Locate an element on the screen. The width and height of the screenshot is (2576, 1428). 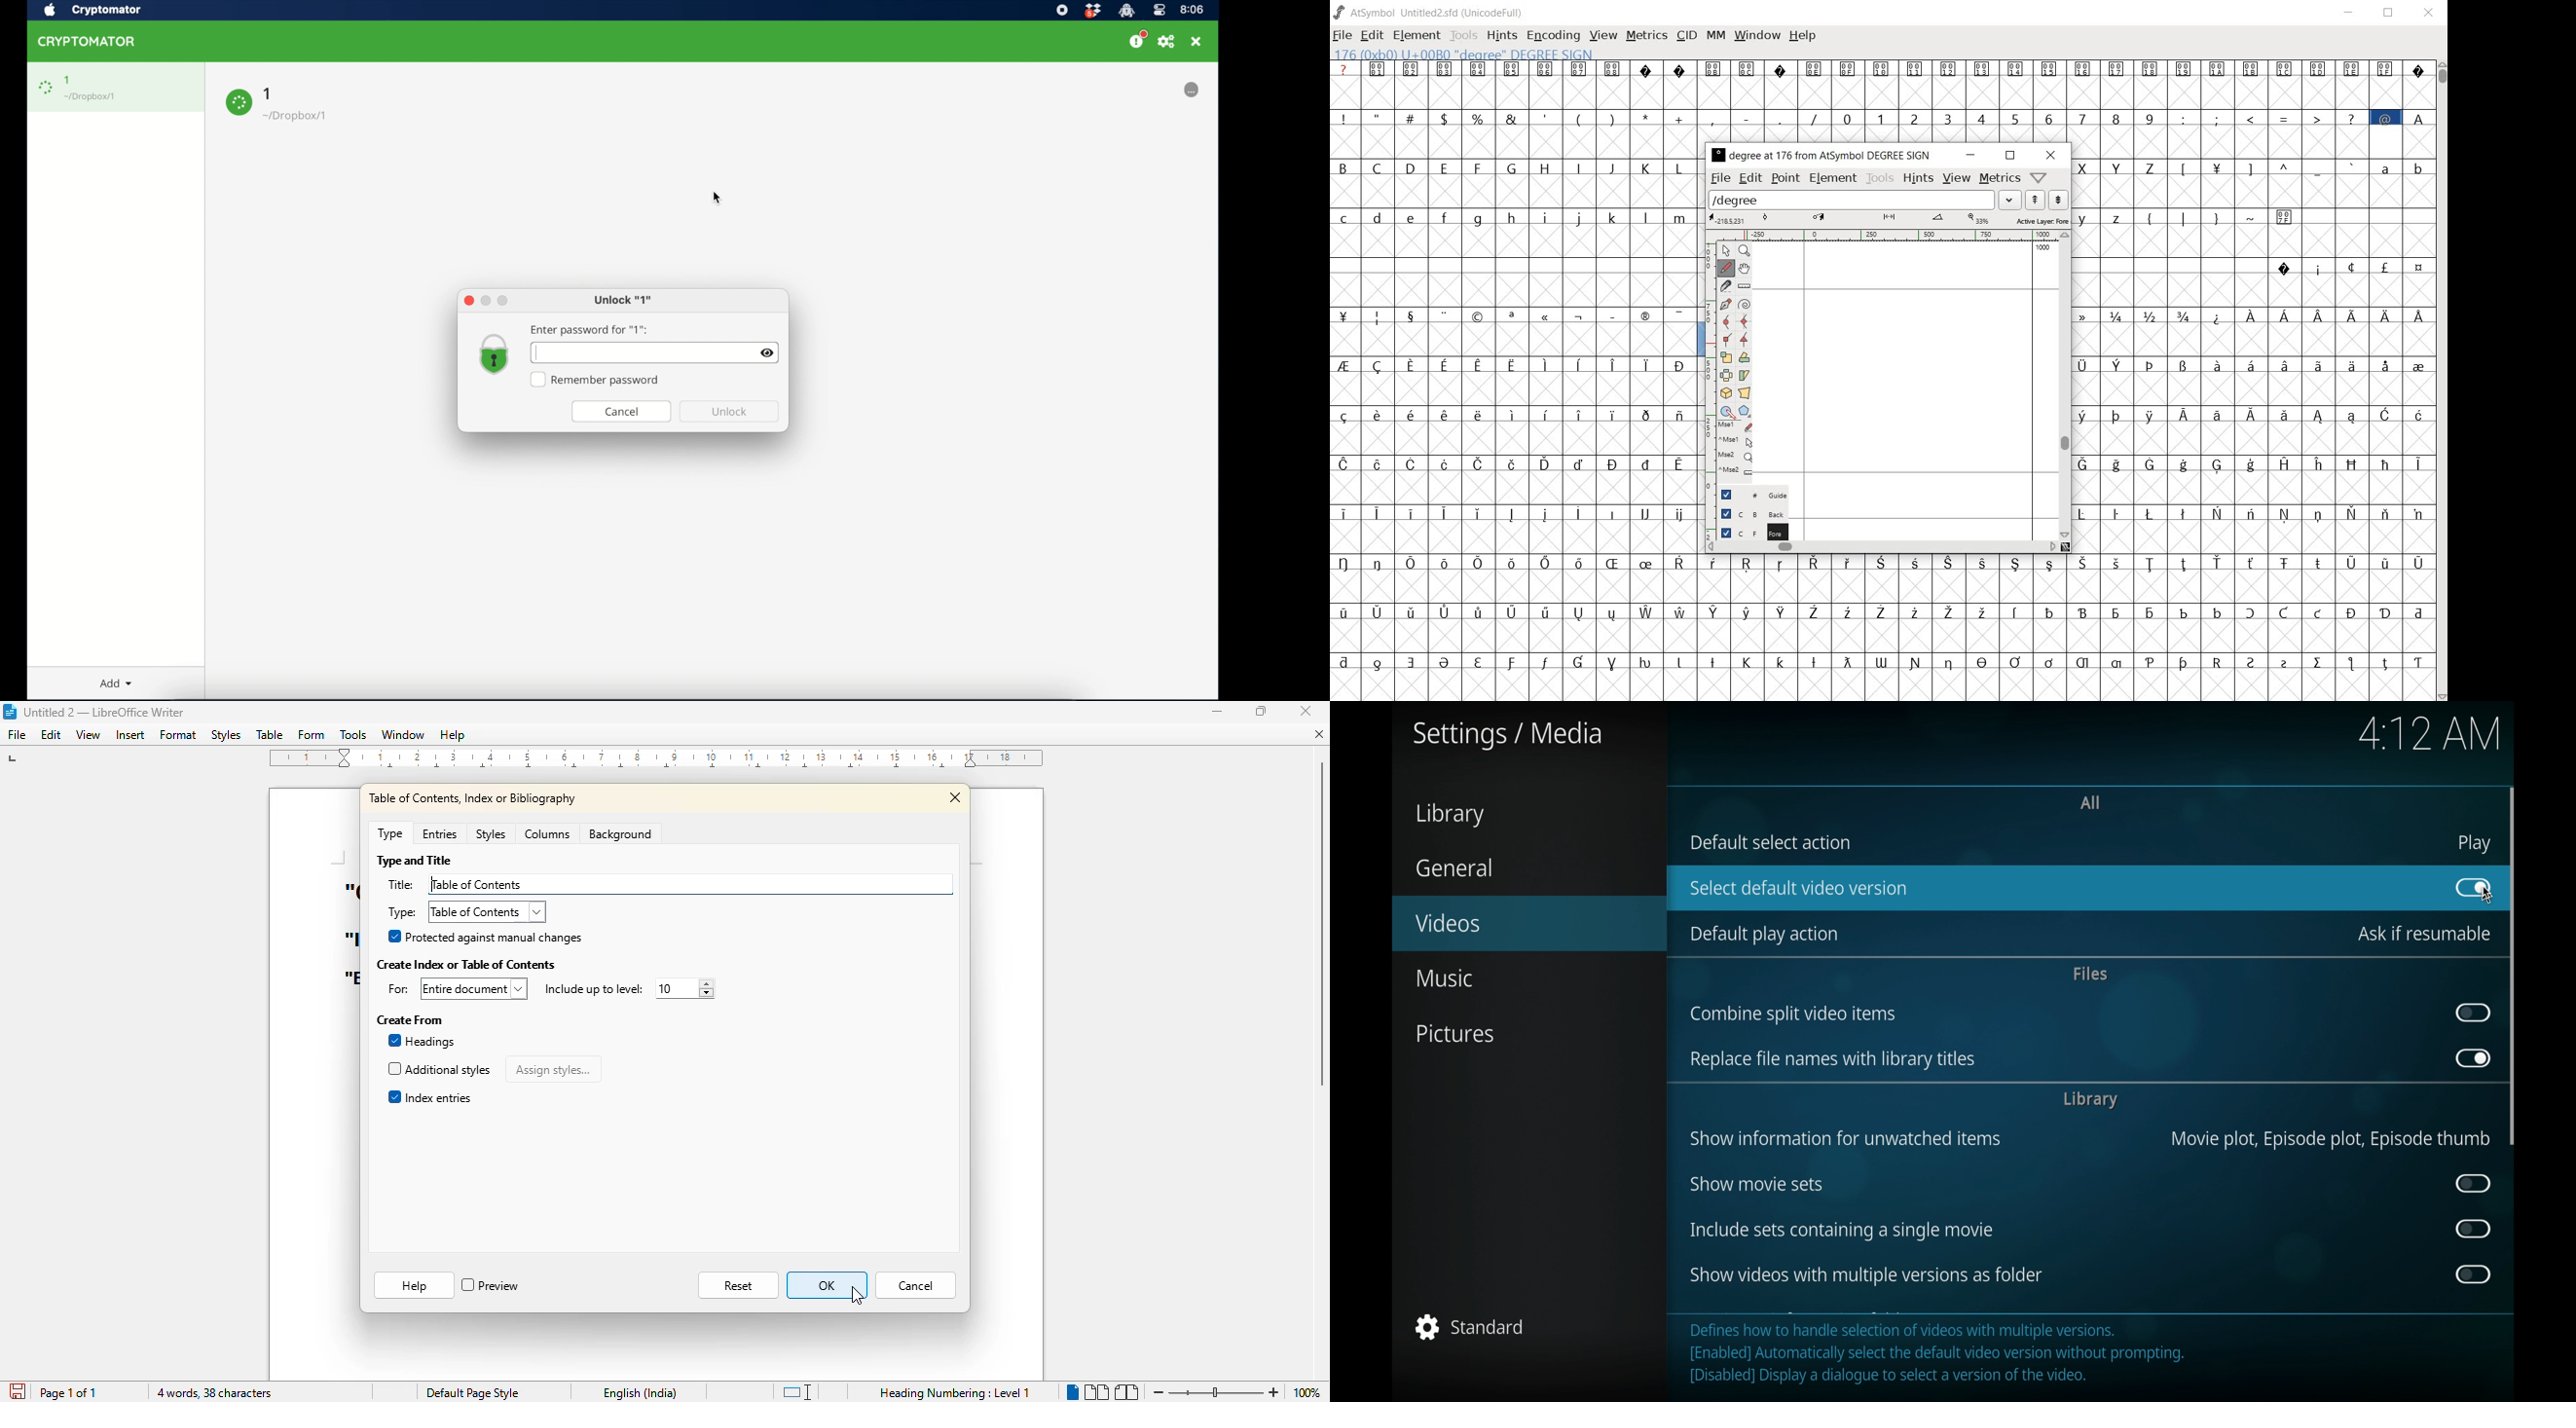
tools is located at coordinates (352, 734).